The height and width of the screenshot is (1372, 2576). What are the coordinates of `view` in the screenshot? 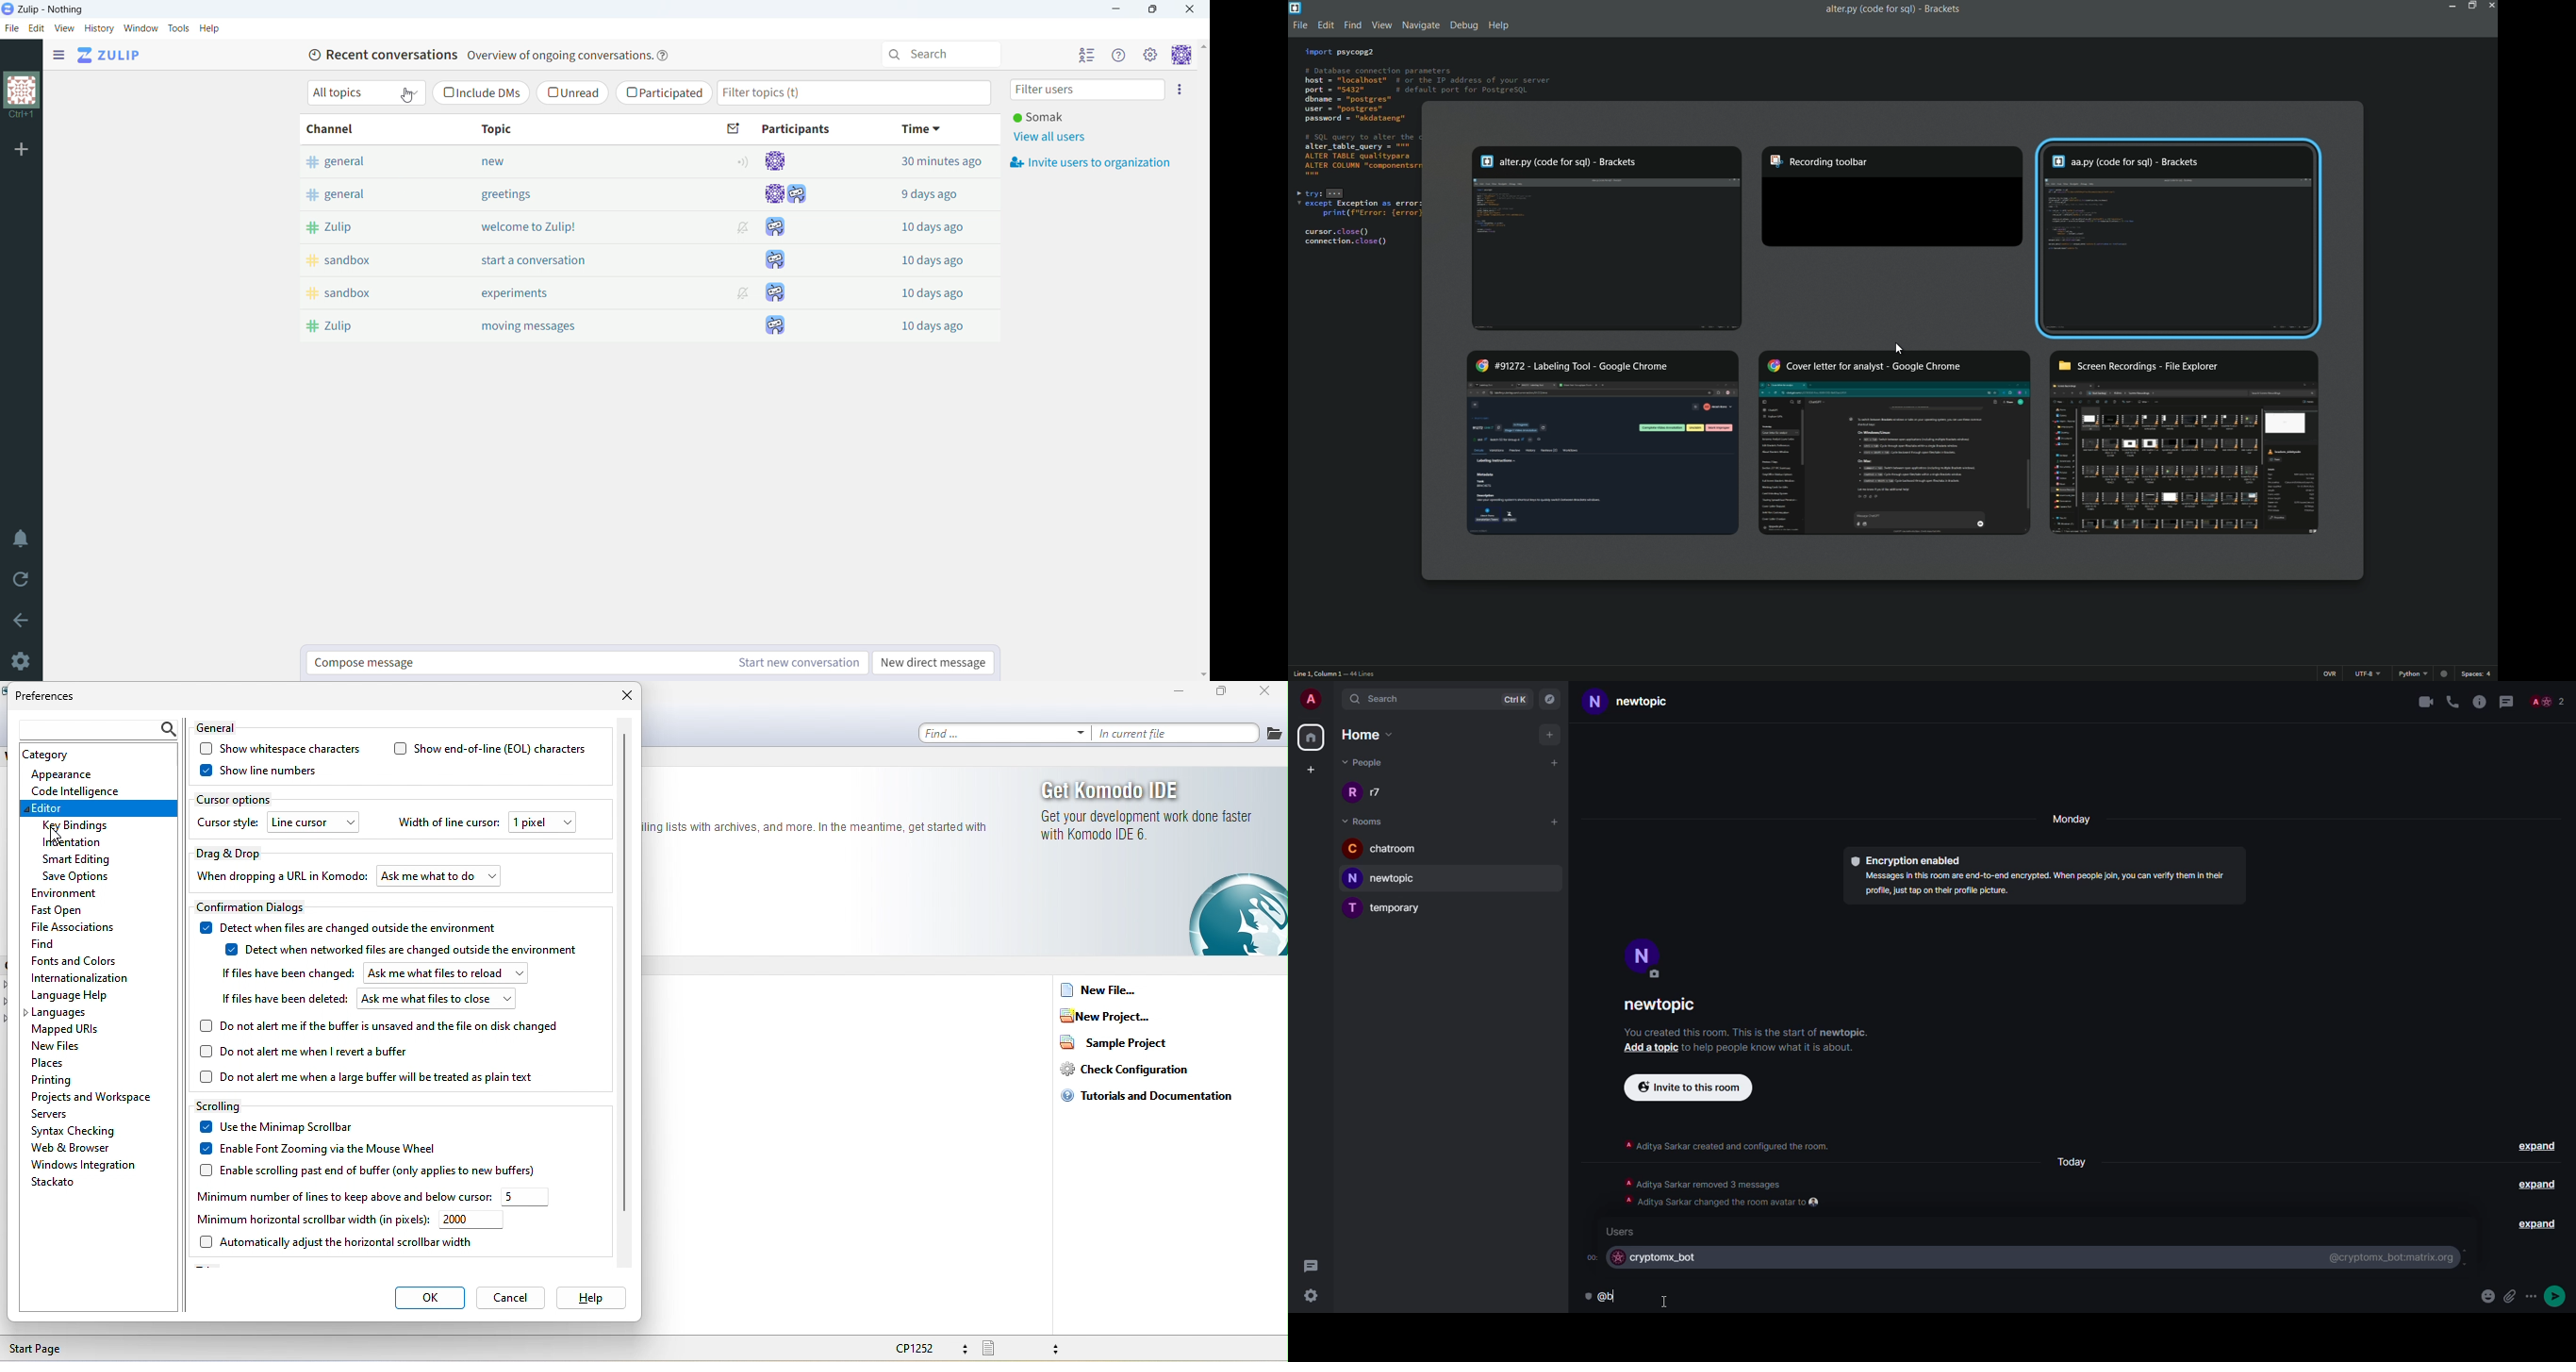 It's located at (65, 28).